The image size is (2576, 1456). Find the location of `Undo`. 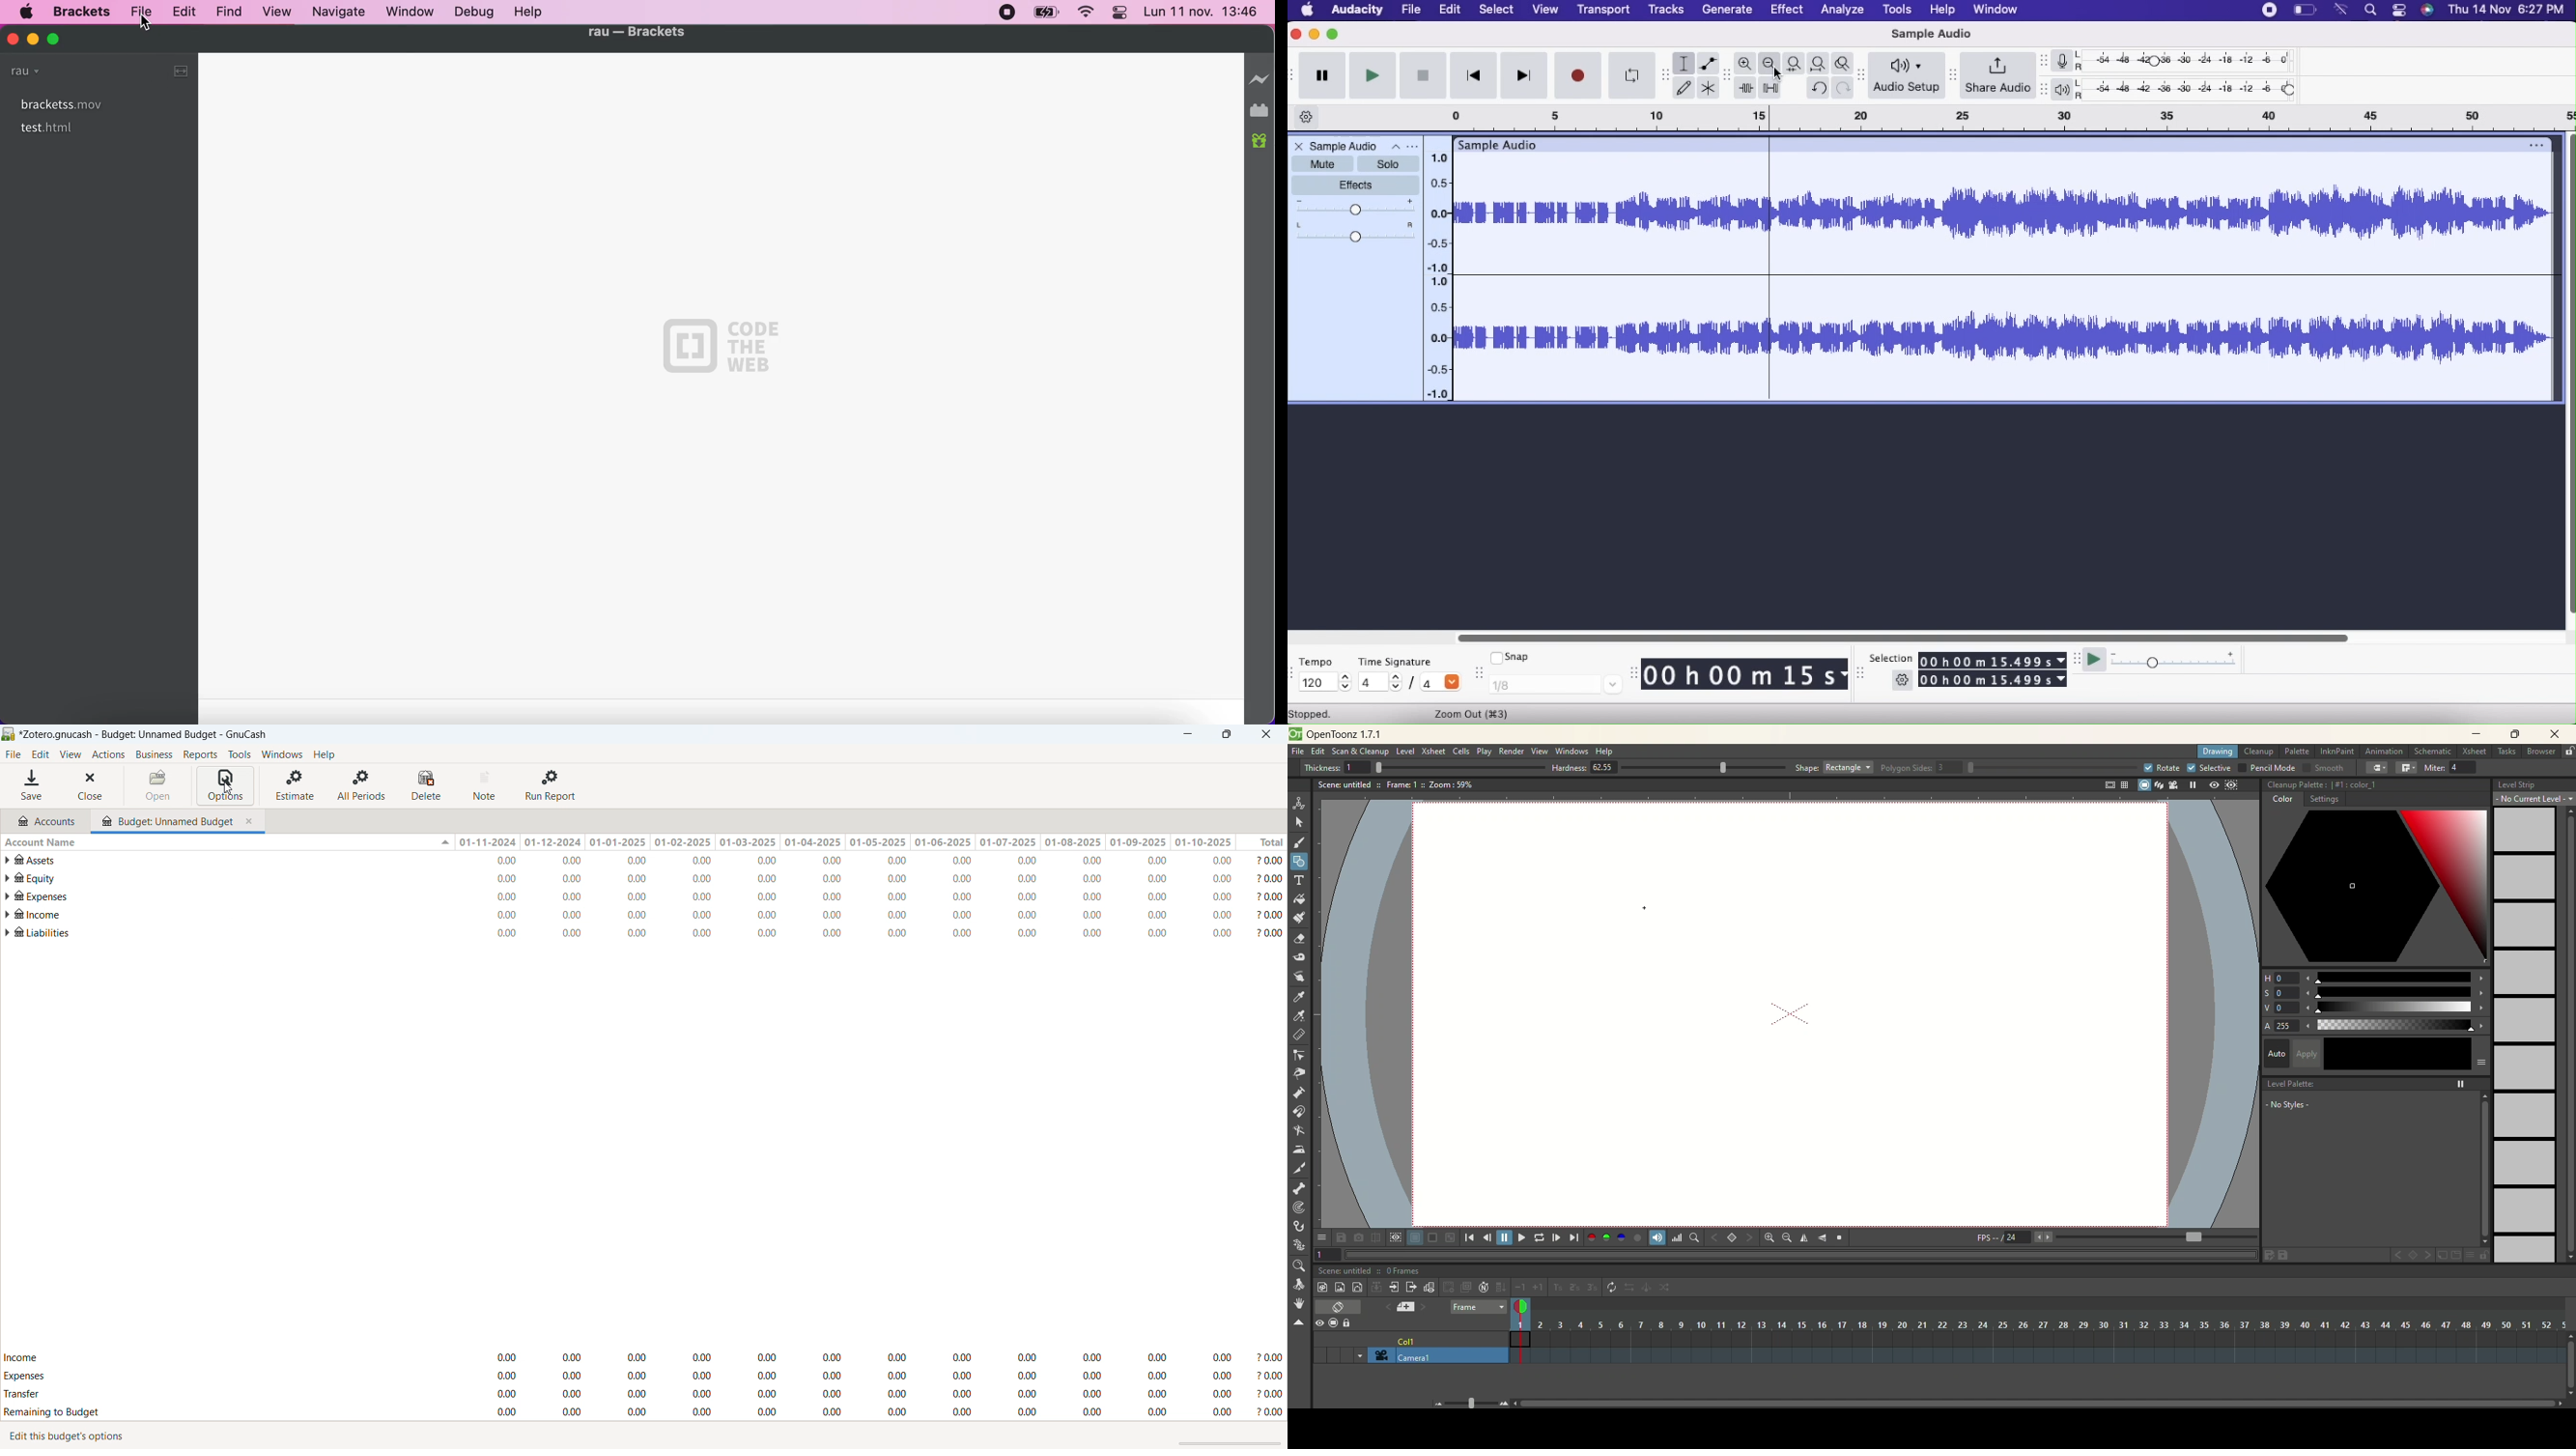

Undo is located at coordinates (1818, 88).